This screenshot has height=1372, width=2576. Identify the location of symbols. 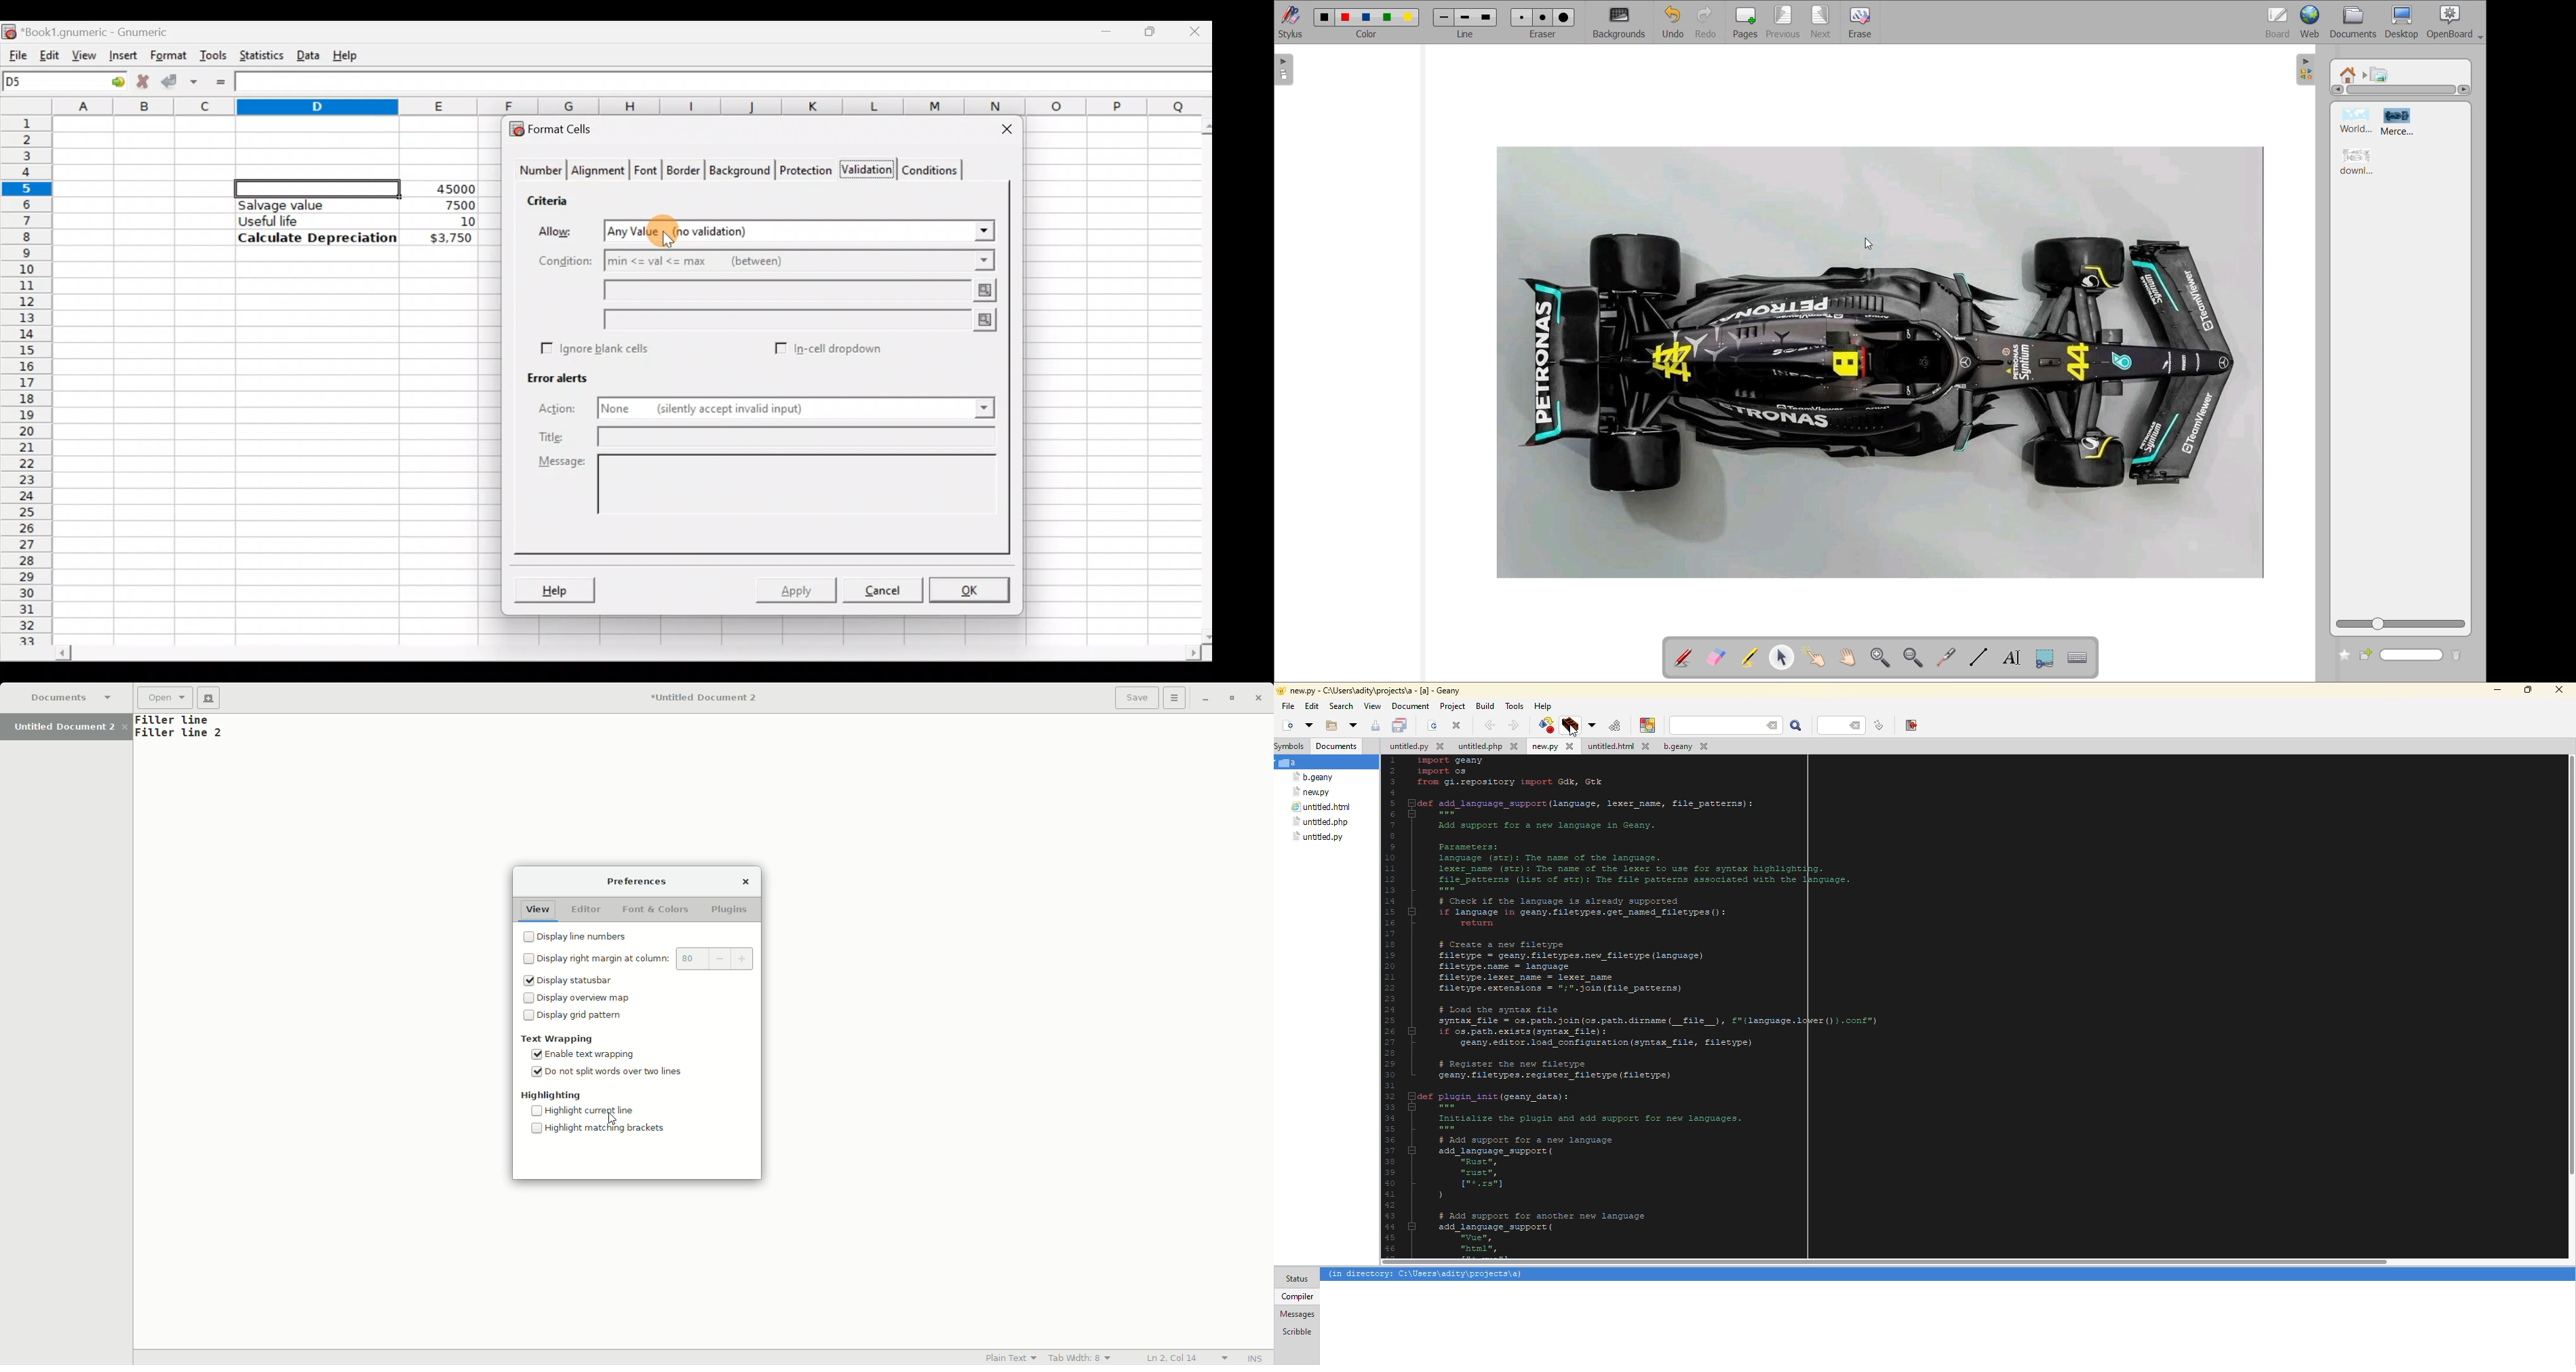
(1292, 746).